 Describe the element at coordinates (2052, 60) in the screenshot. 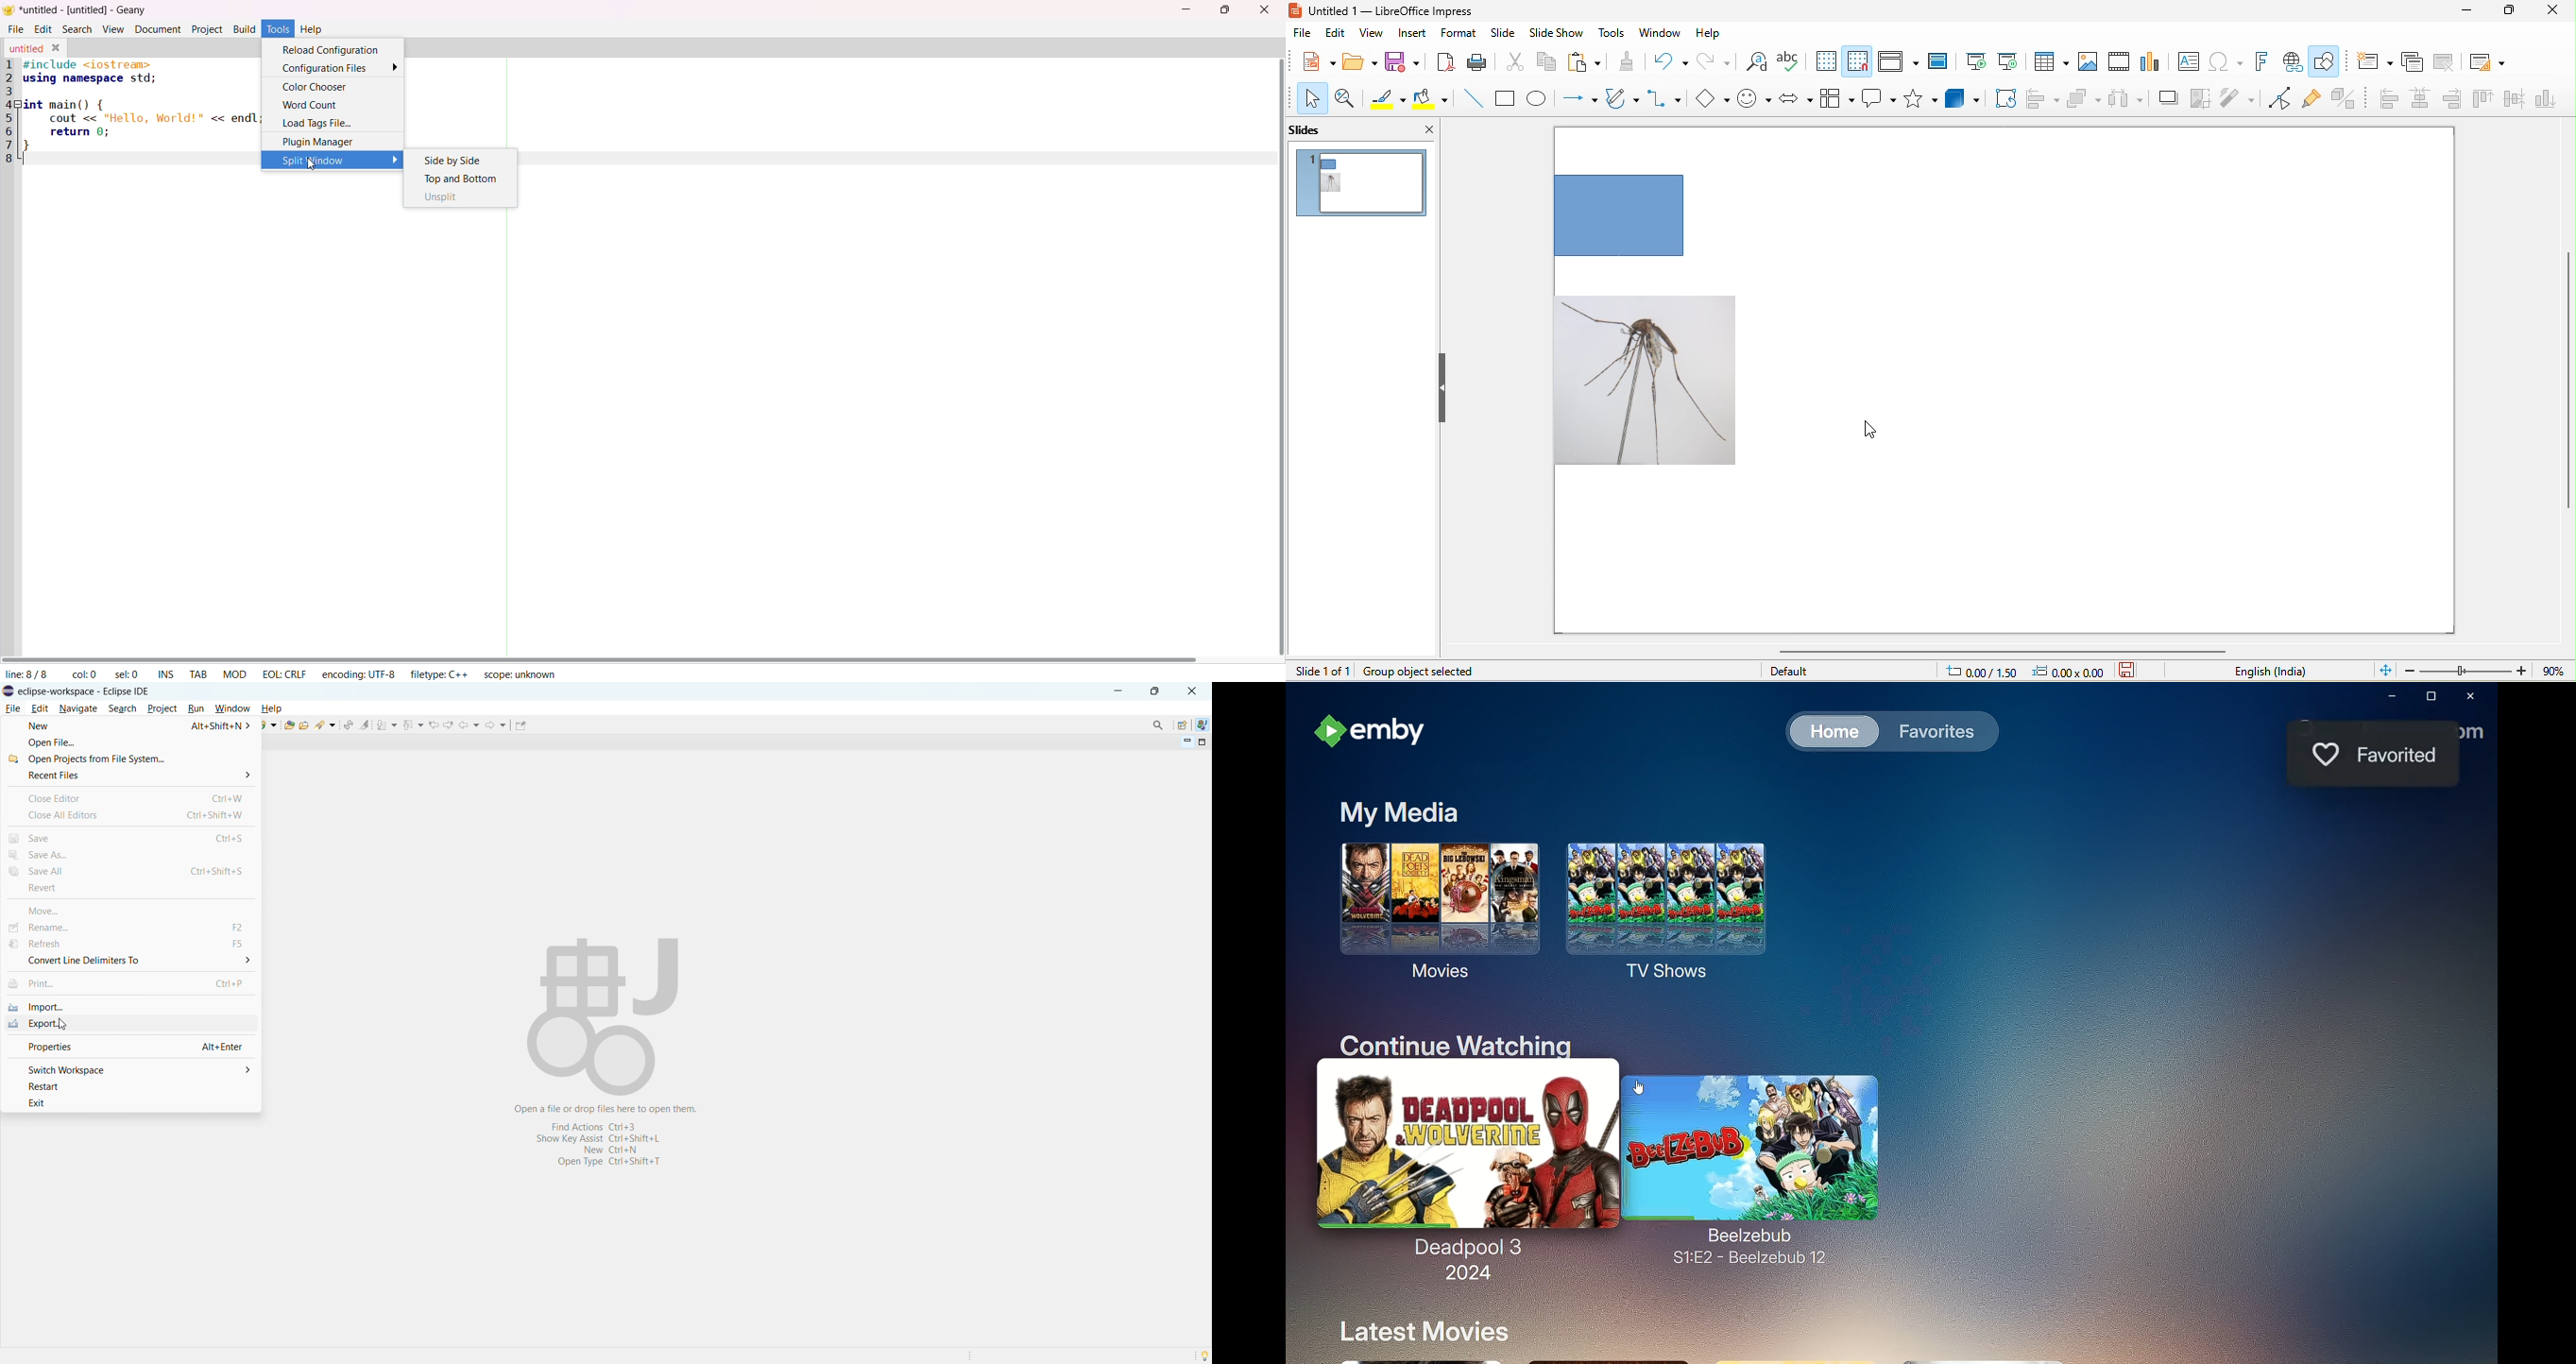

I see `table` at that location.